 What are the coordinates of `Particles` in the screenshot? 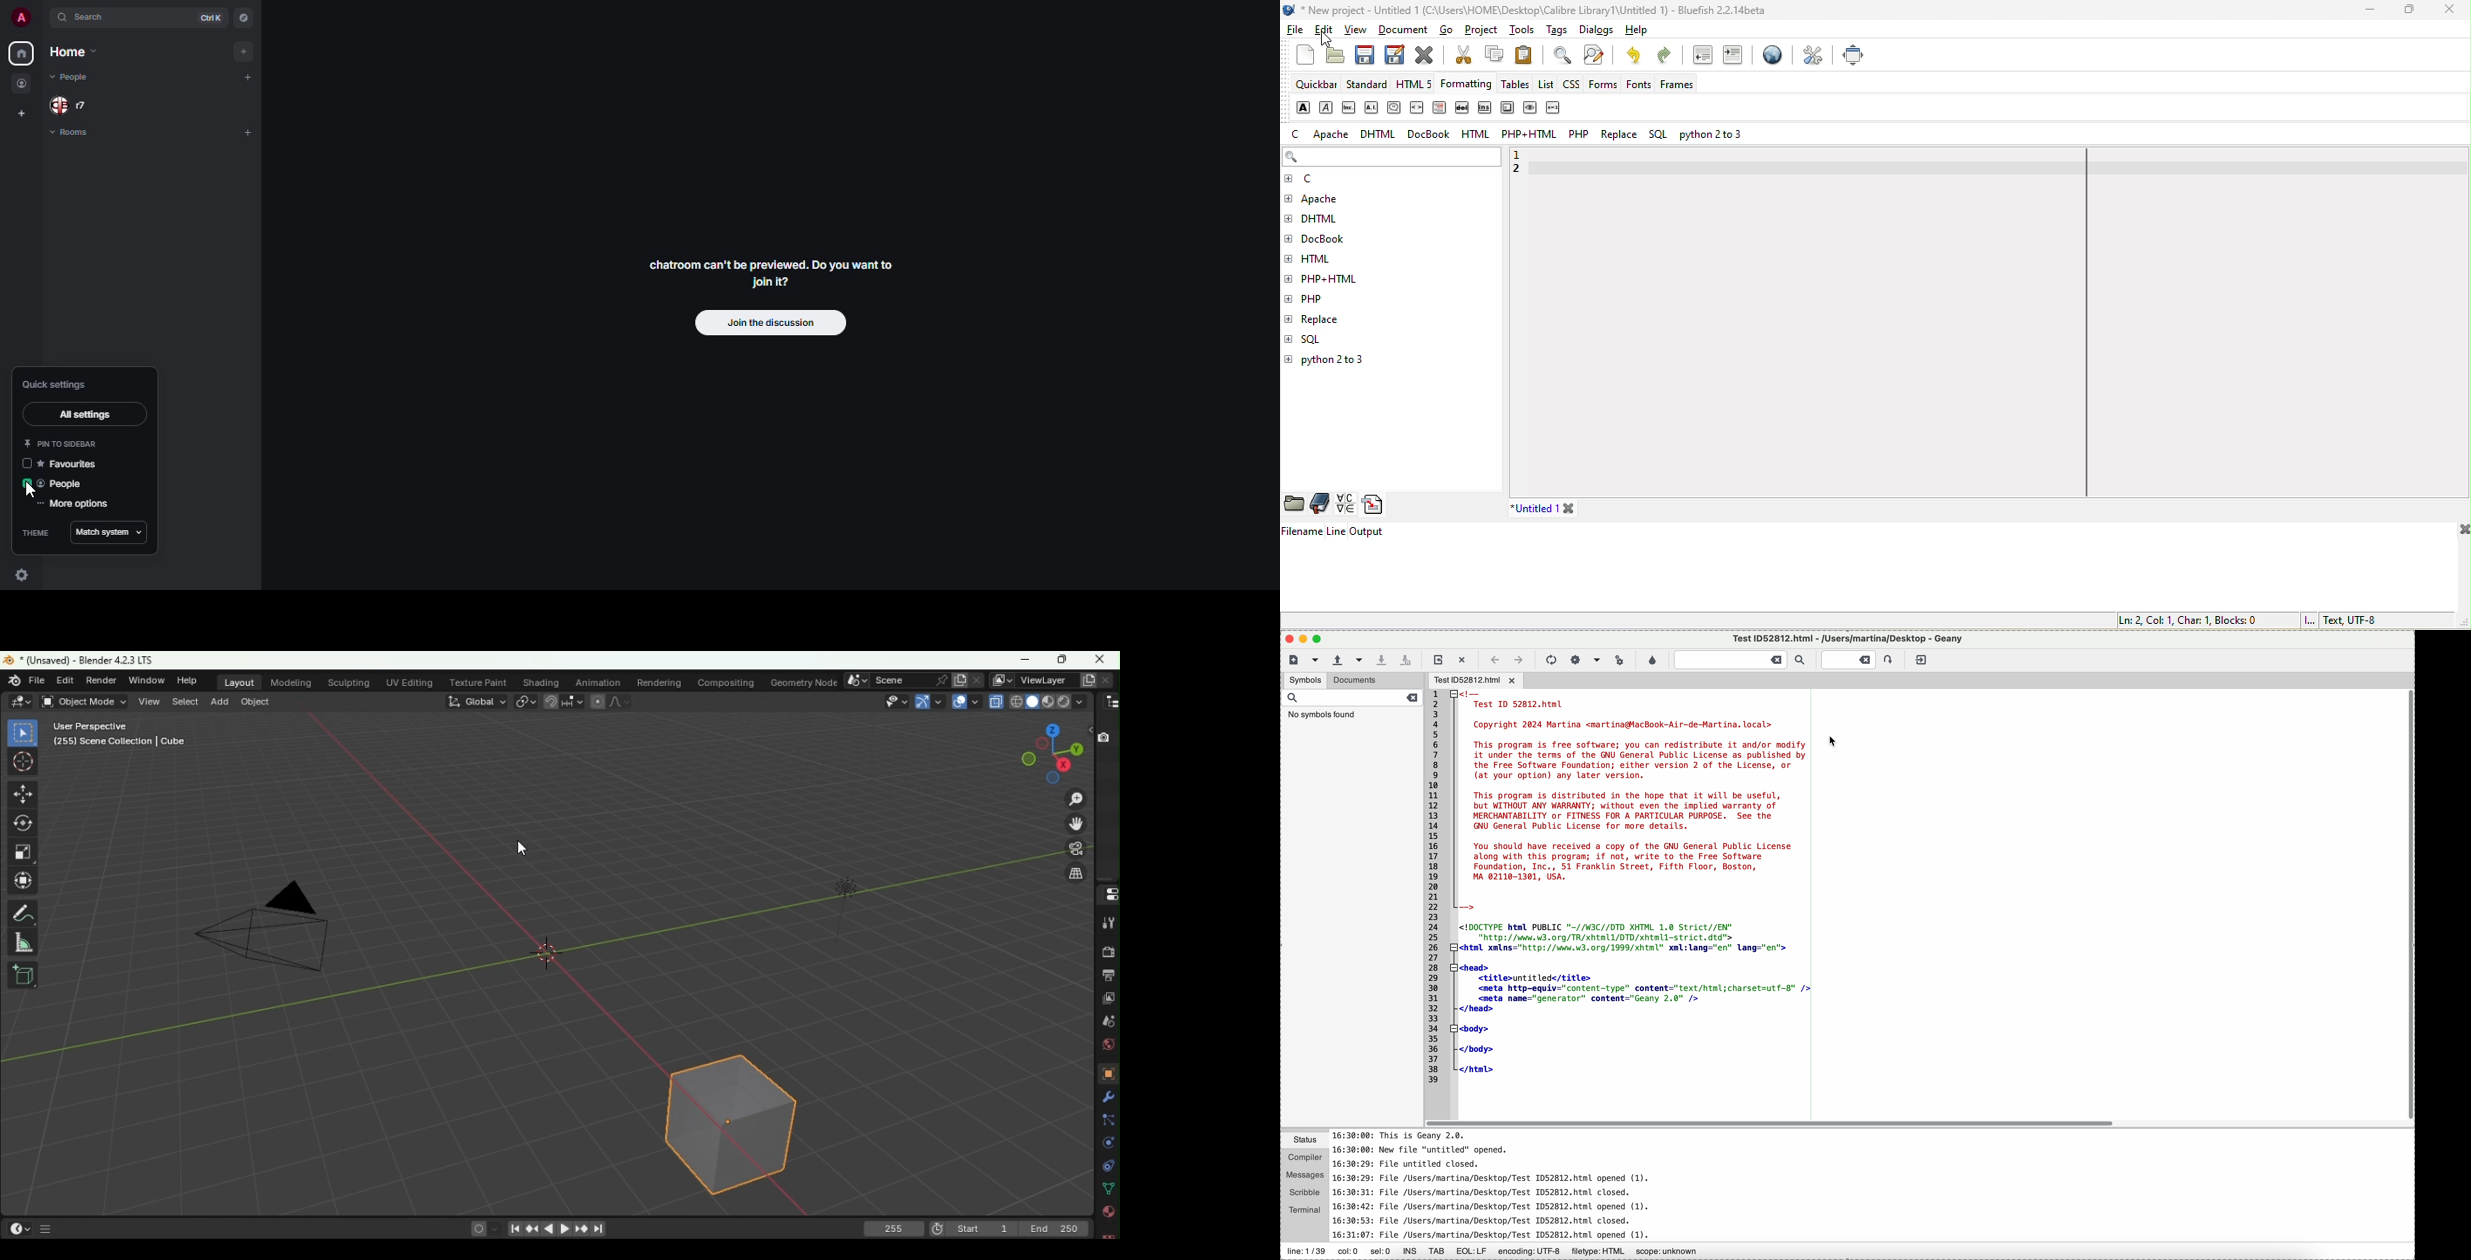 It's located at (1109, 1123).